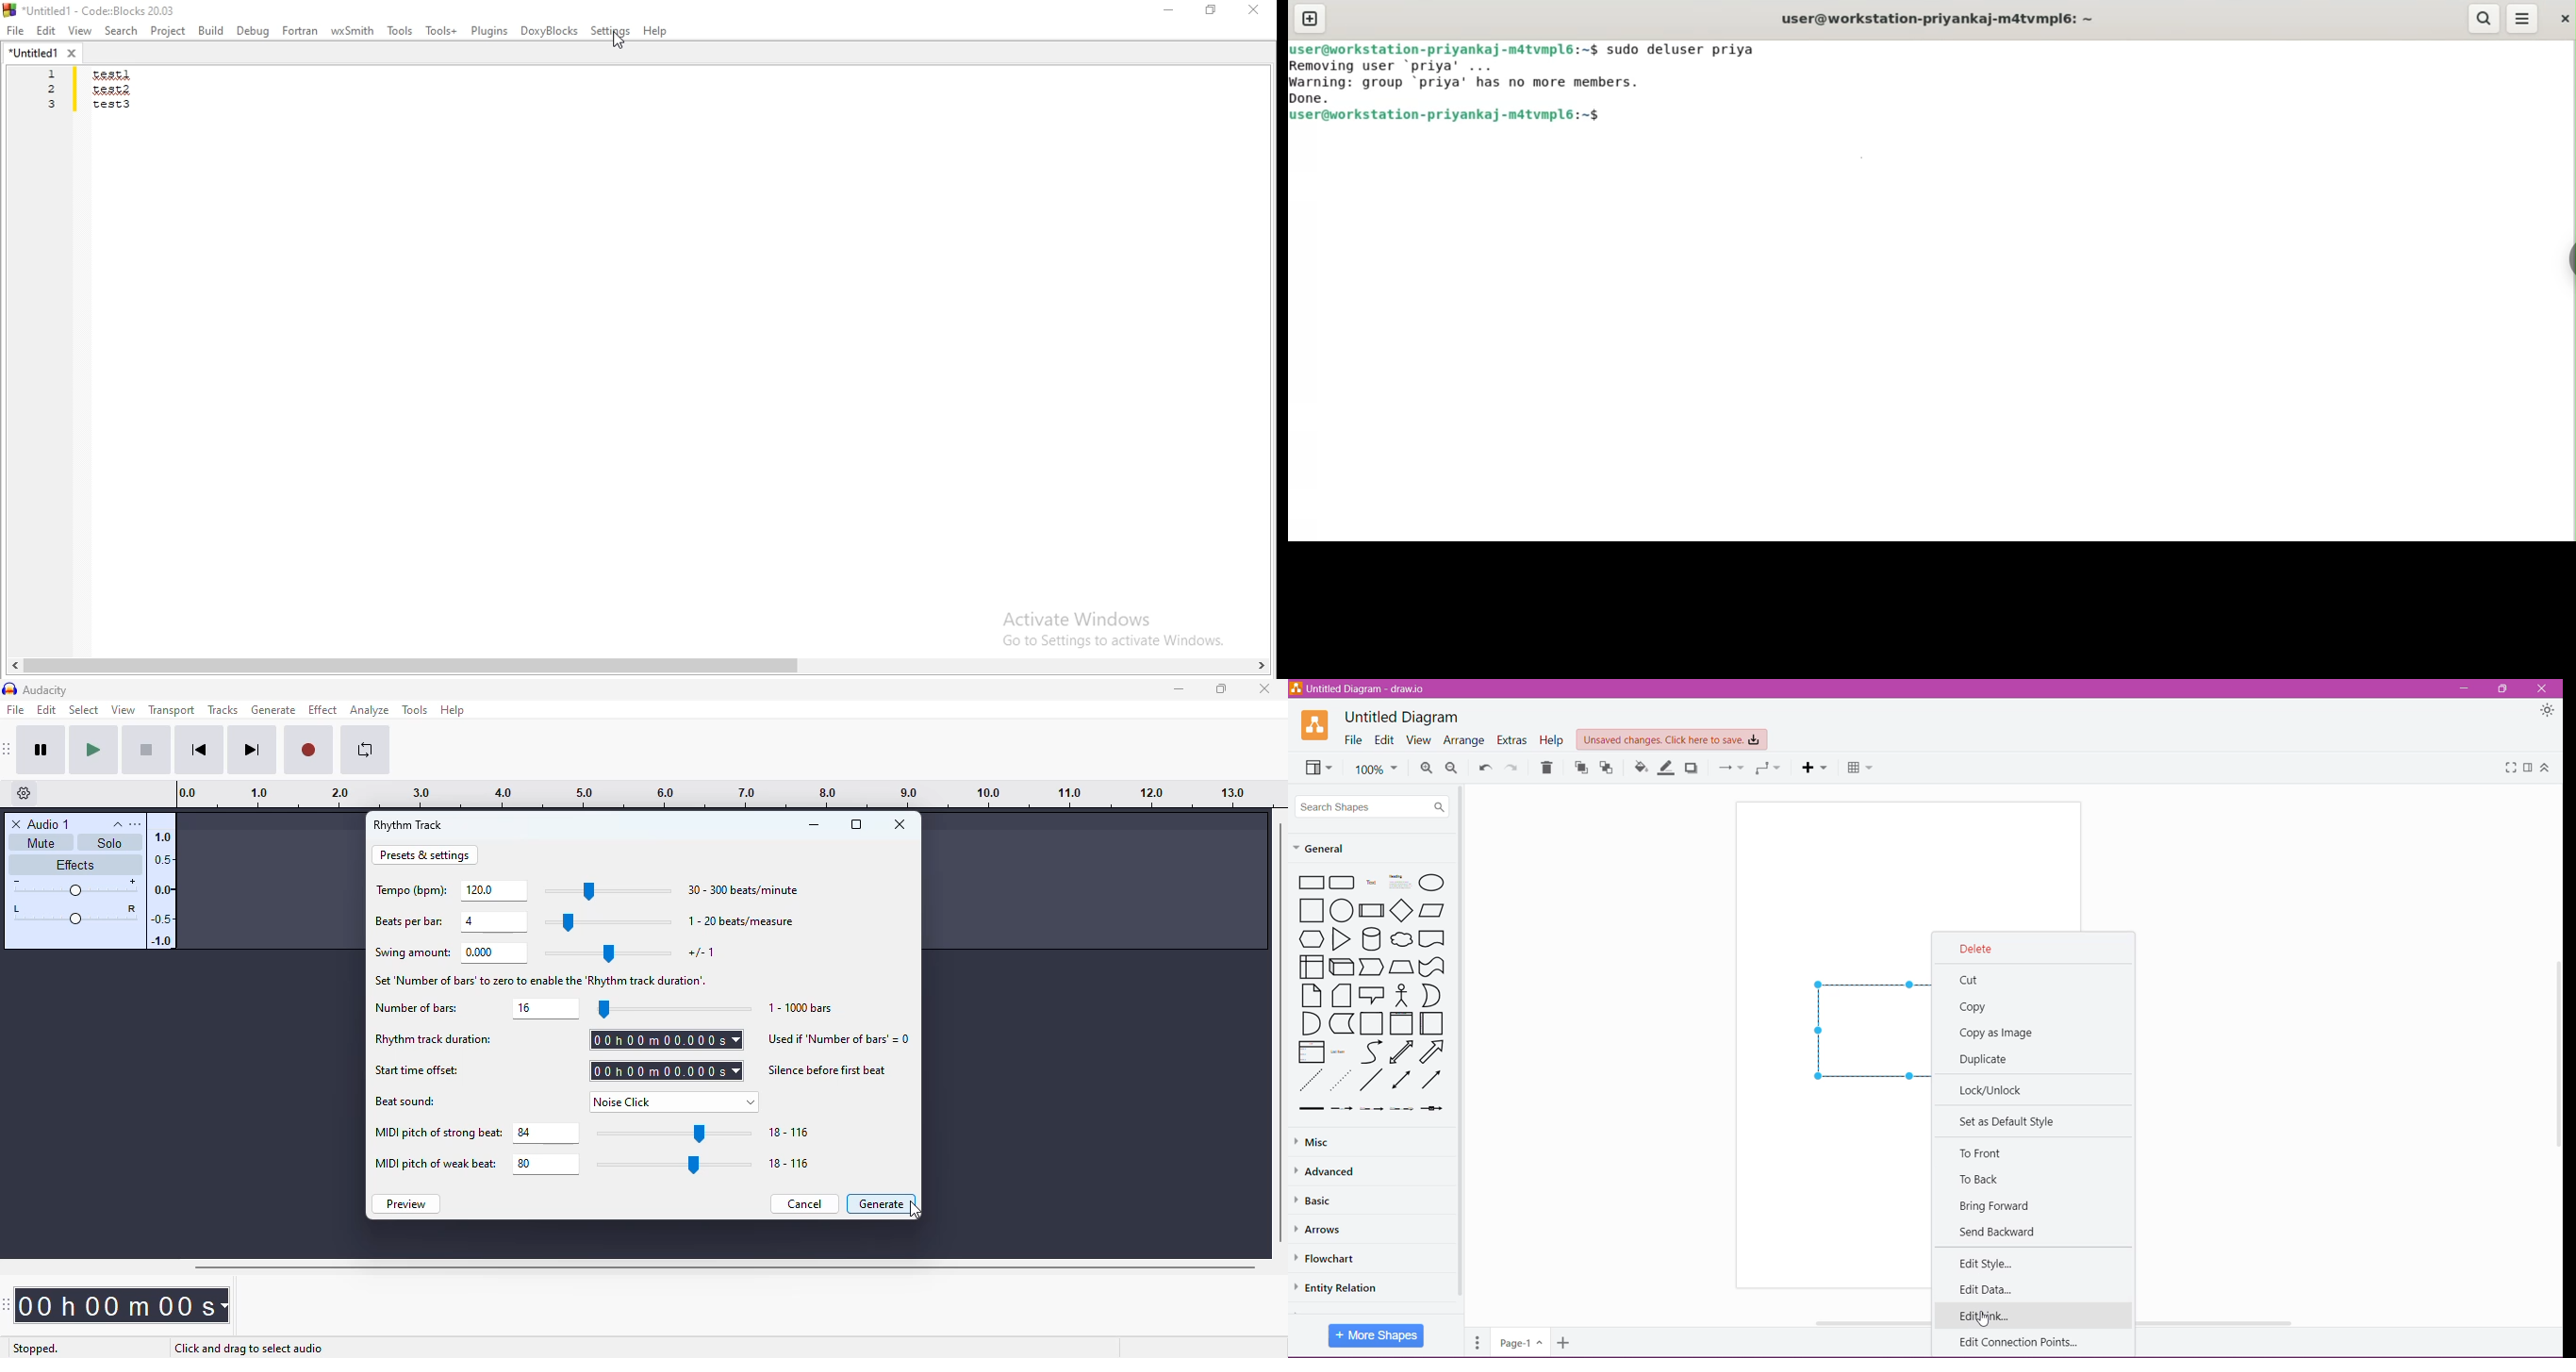 The image size is (2576, 1372). Describe the element at coordinates (111, 108) in the screenshot. I see `test 3` at that location.